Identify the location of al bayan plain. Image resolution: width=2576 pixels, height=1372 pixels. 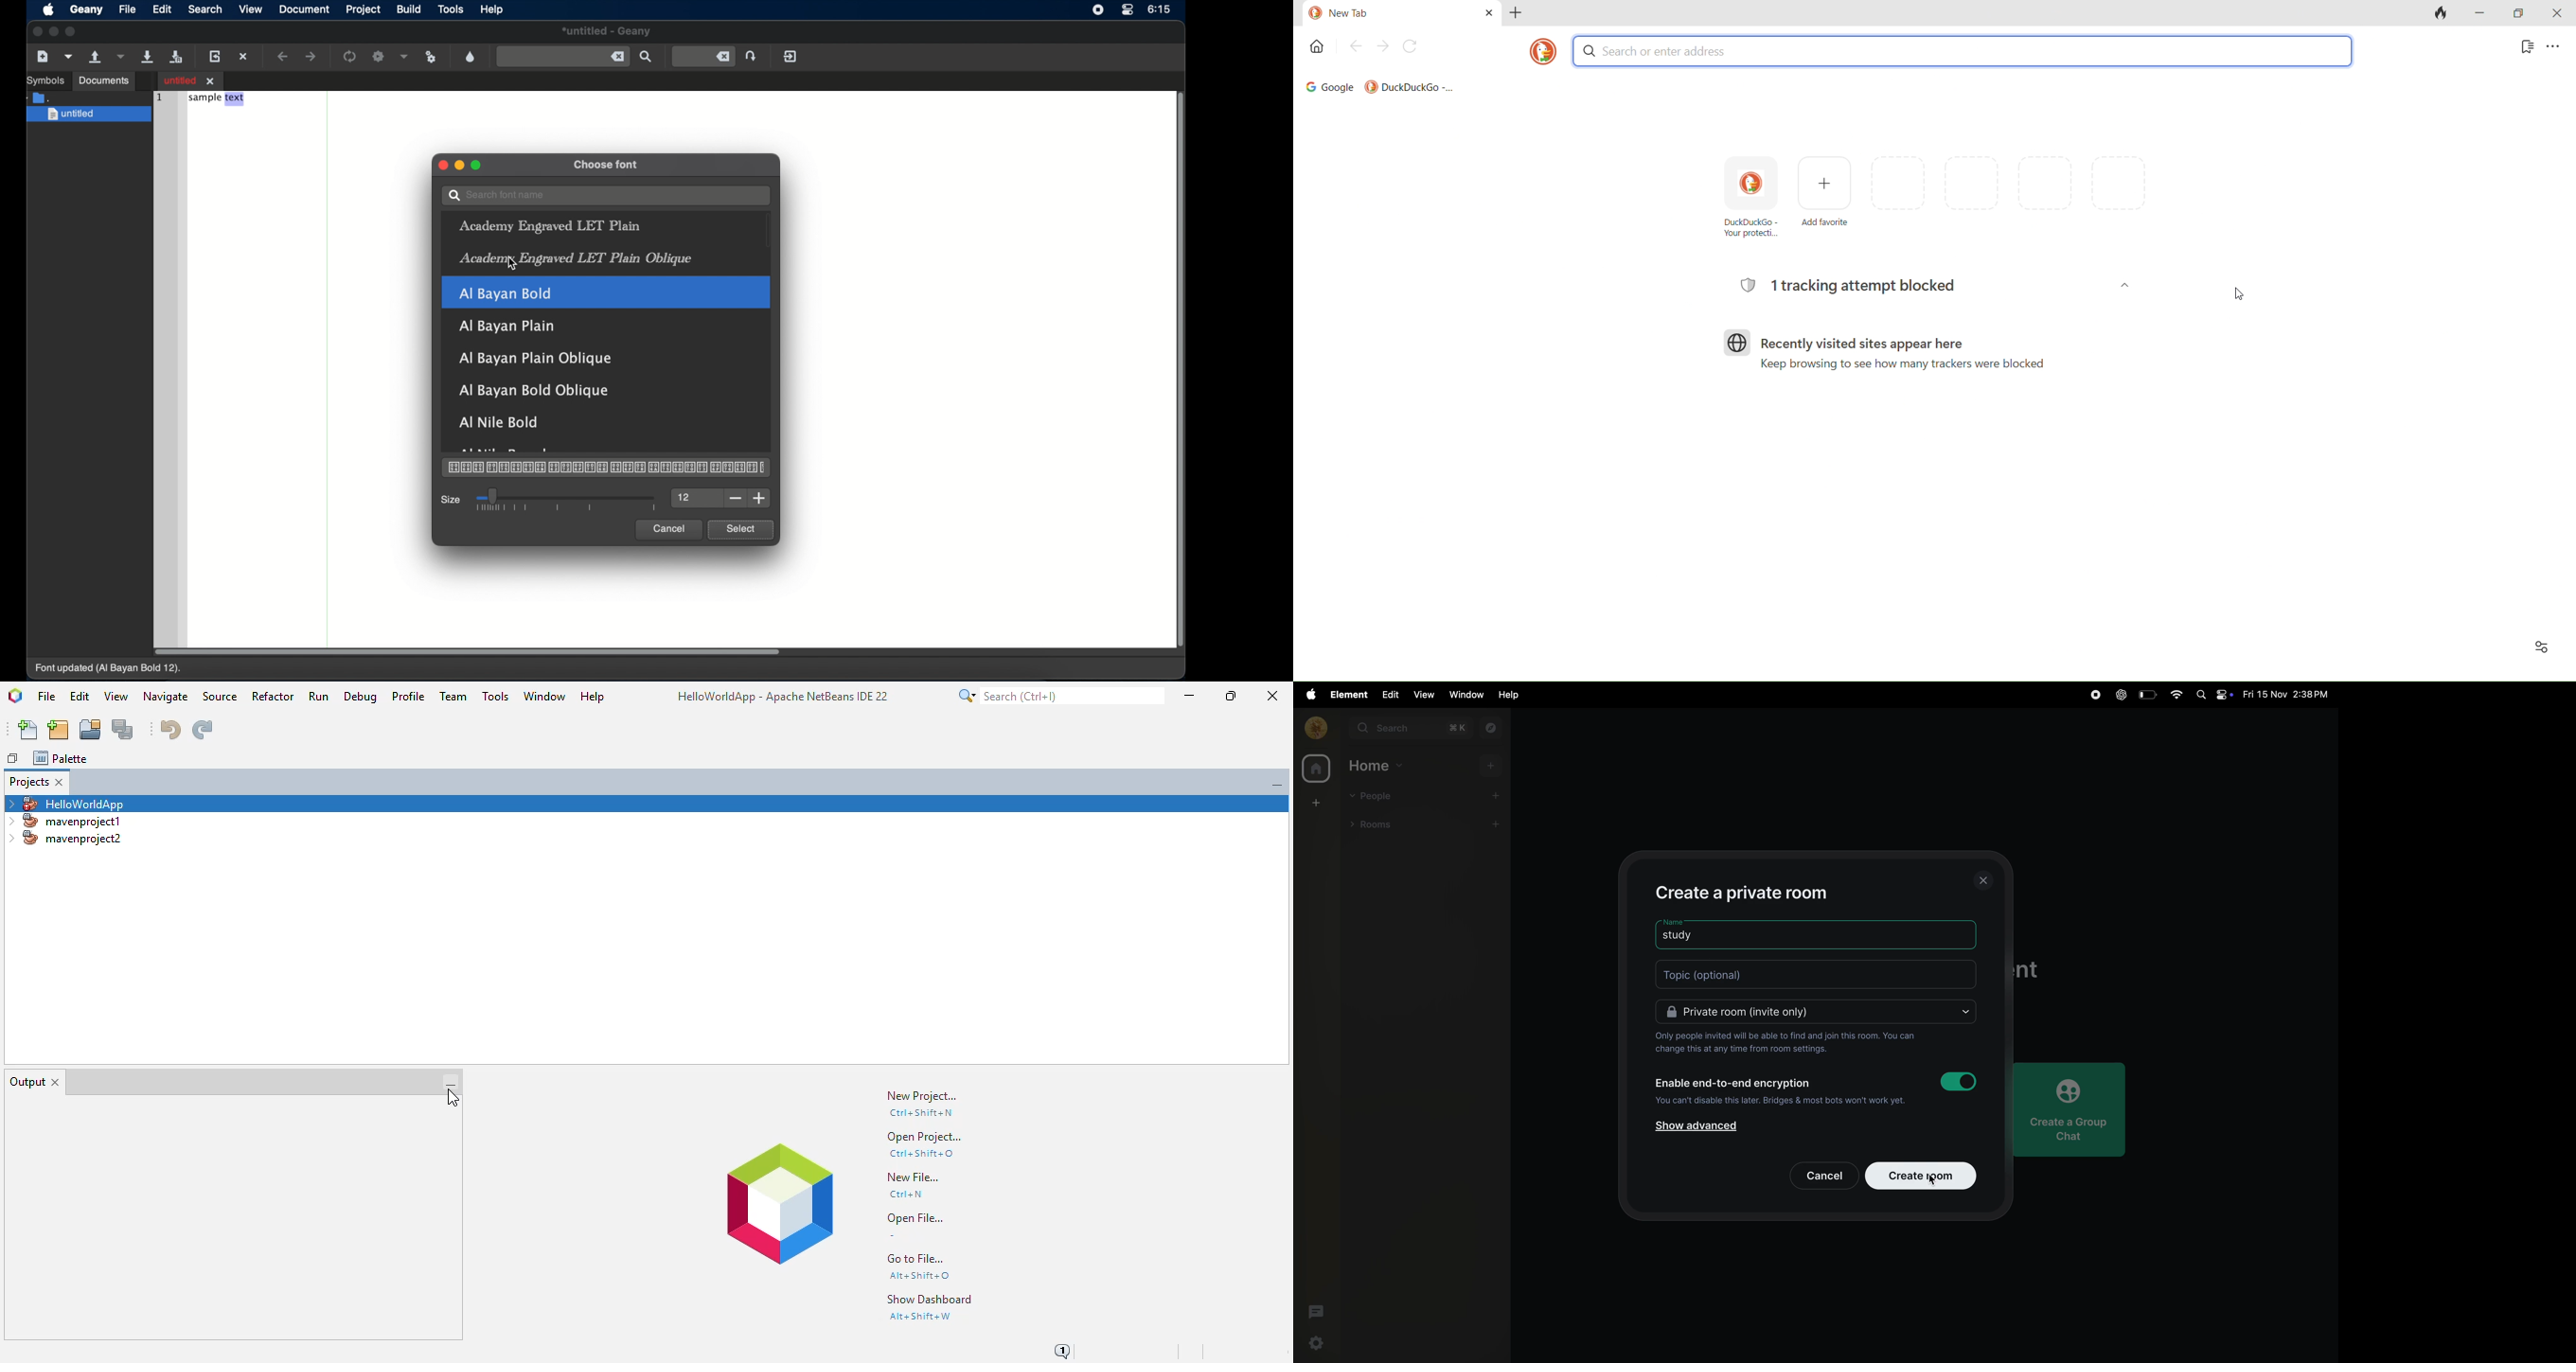
(507, 326).